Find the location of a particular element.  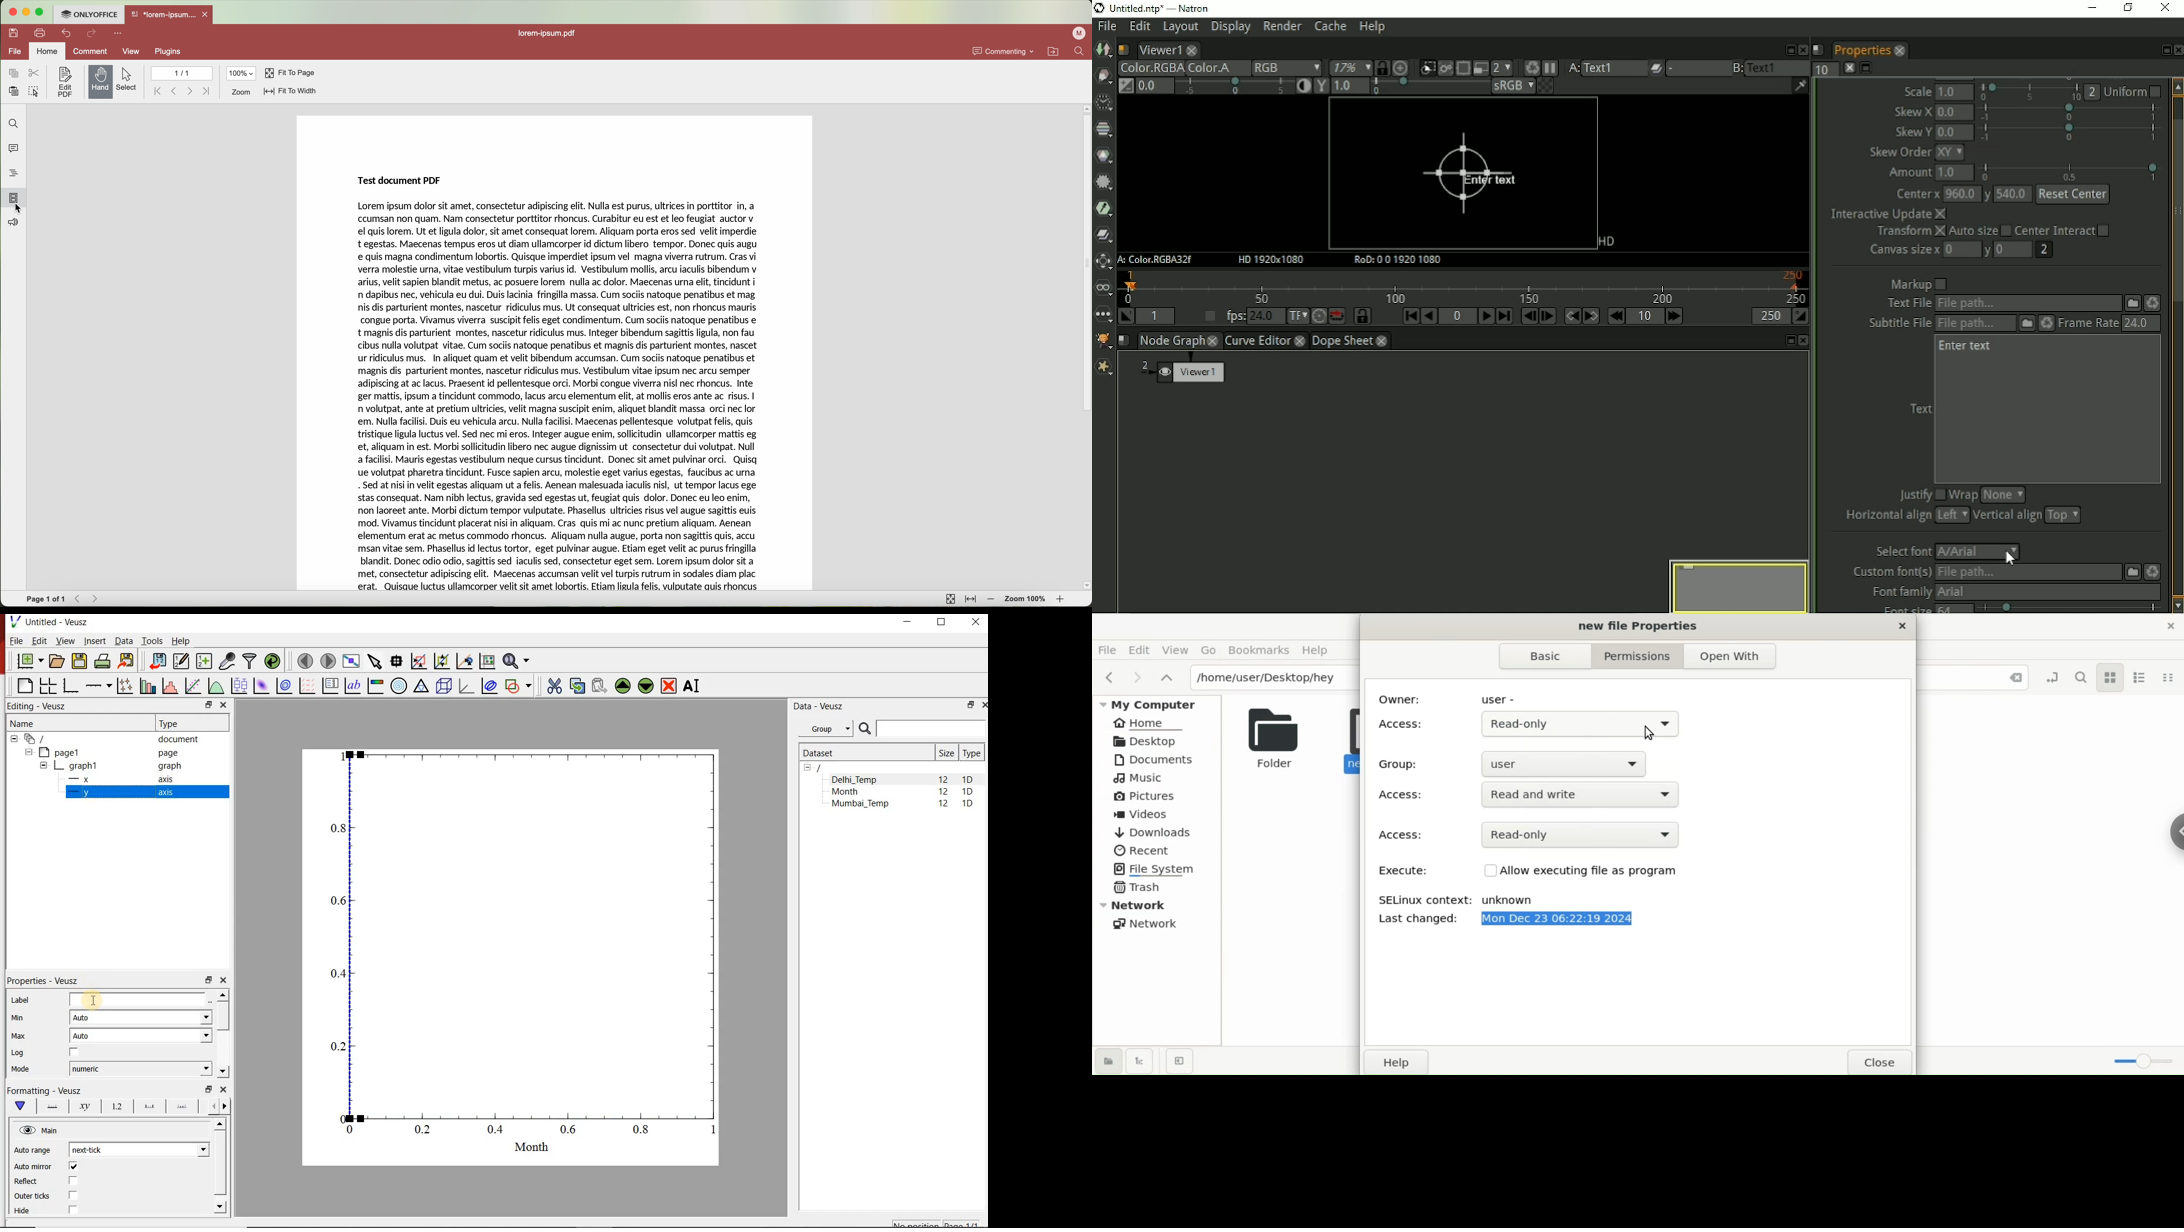

plot a 2d dataset as contours is located at coordinates (284, 686).